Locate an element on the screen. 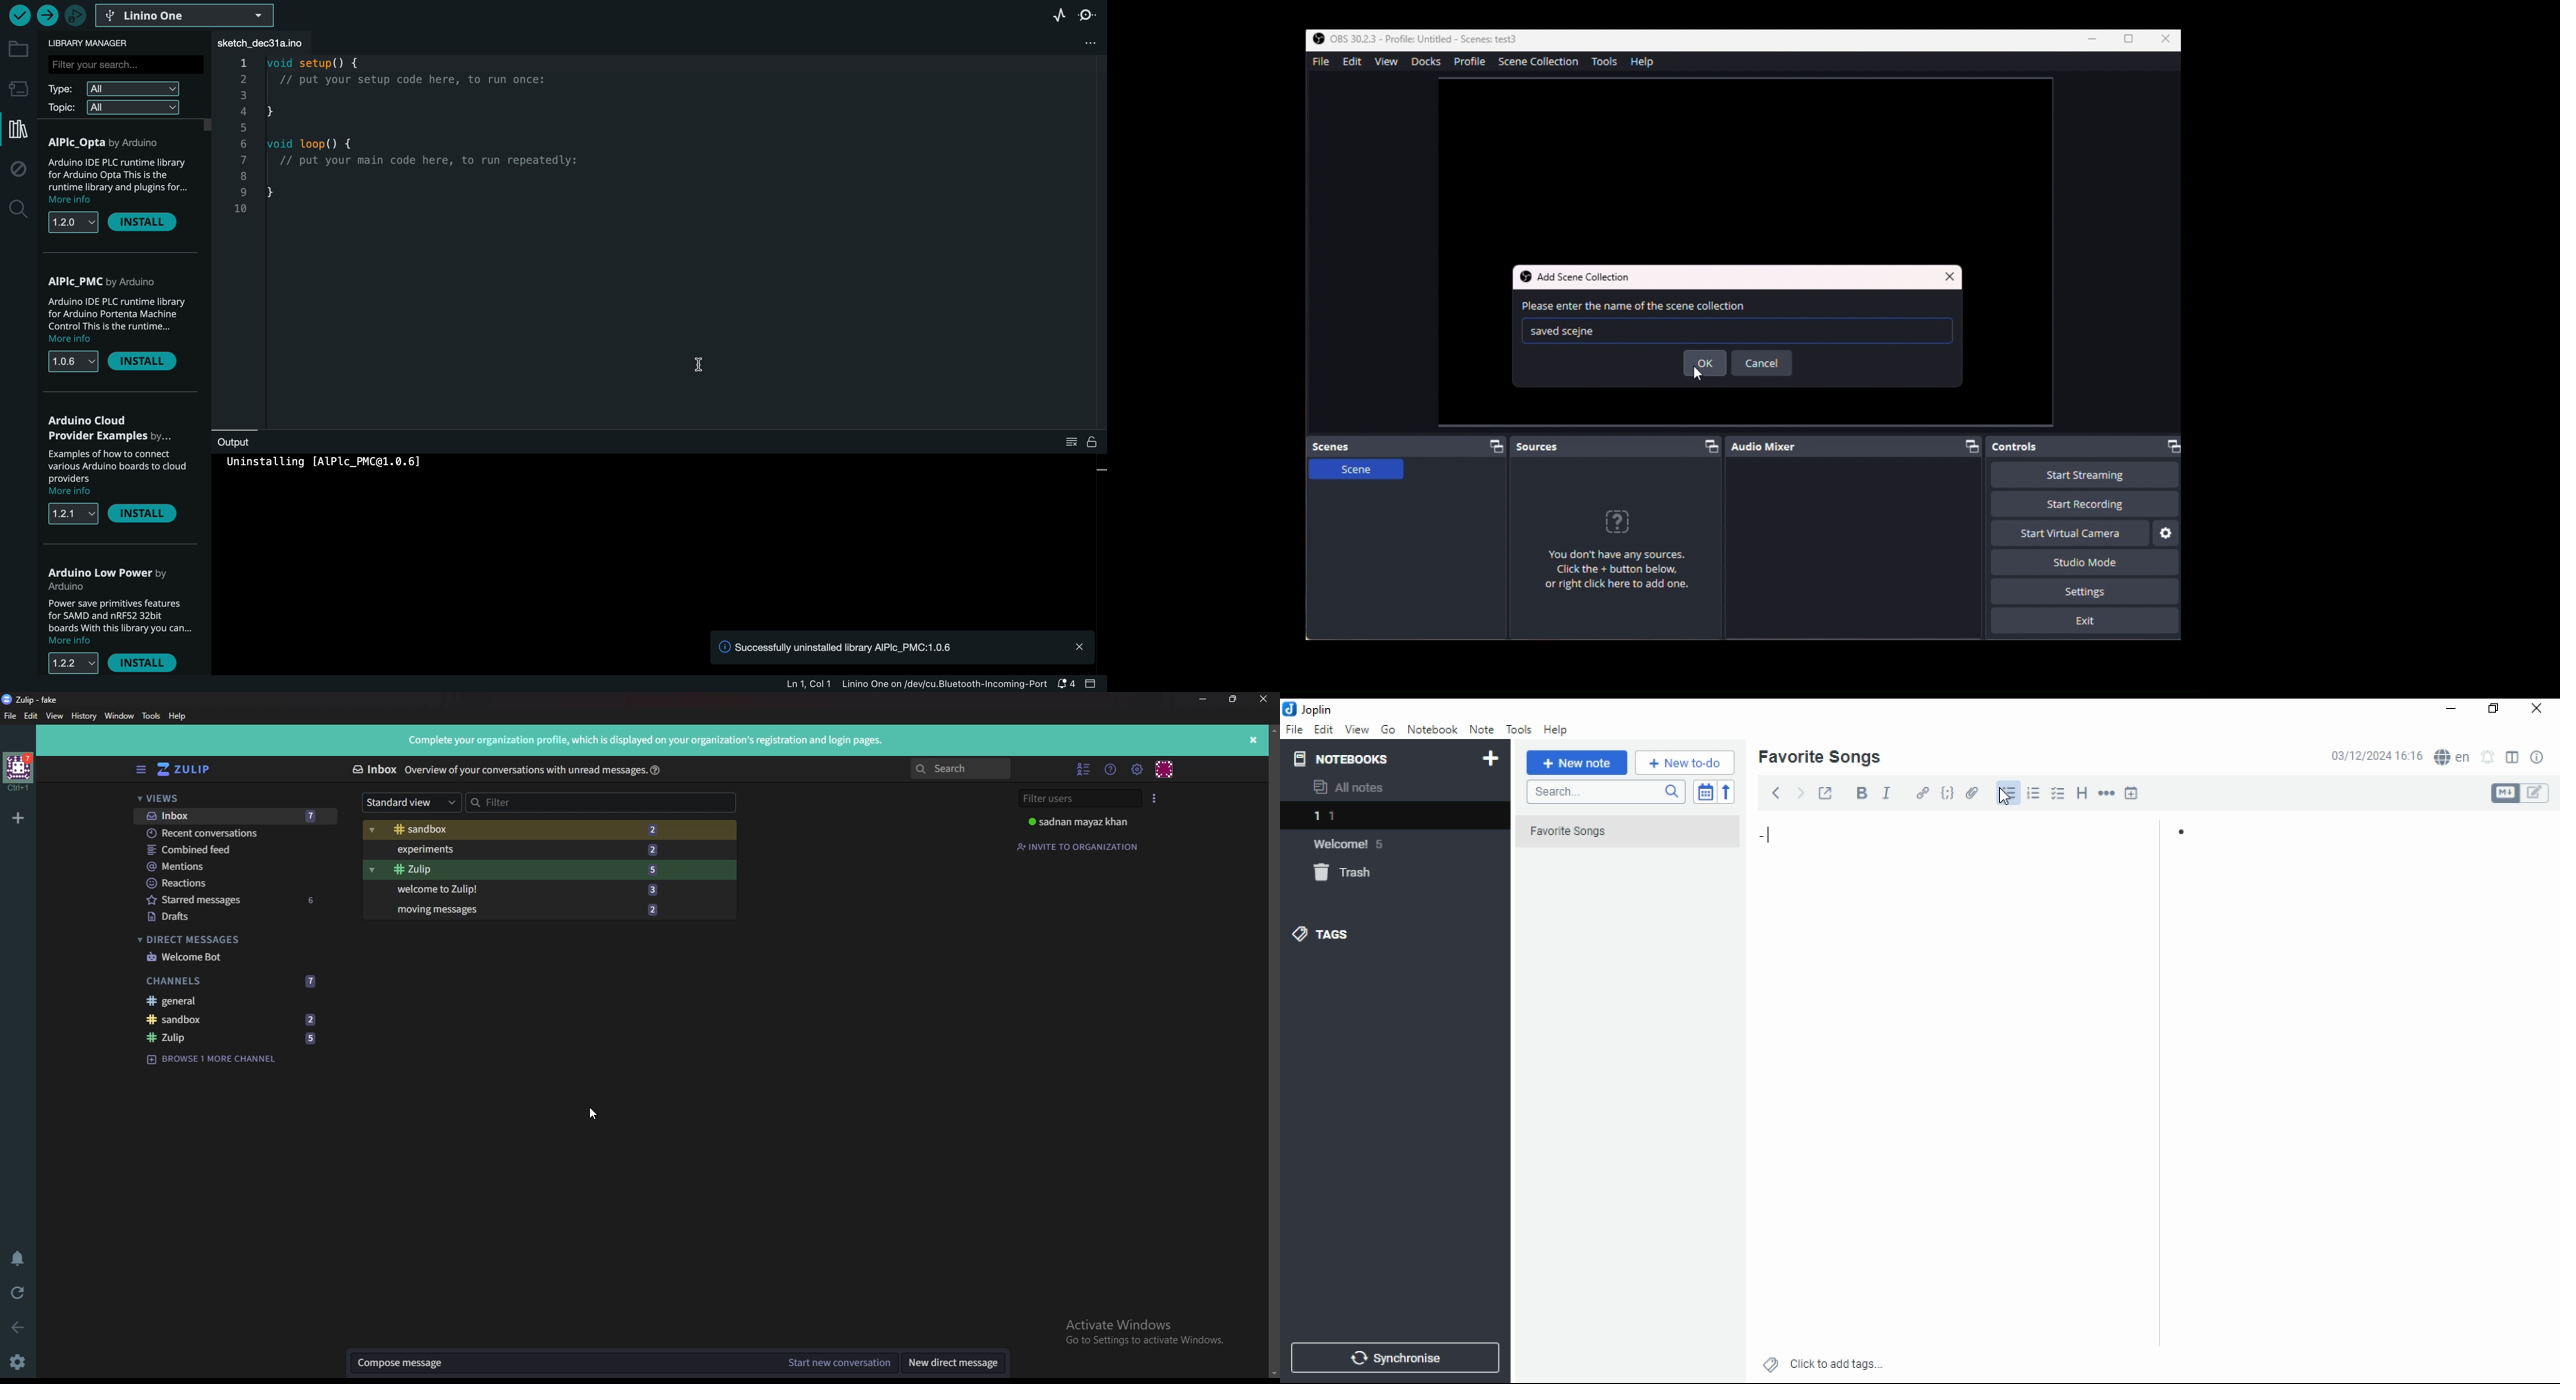 The height and width of the screenshot is (1400, 2576). restore is located at coordinates (2496, 709).